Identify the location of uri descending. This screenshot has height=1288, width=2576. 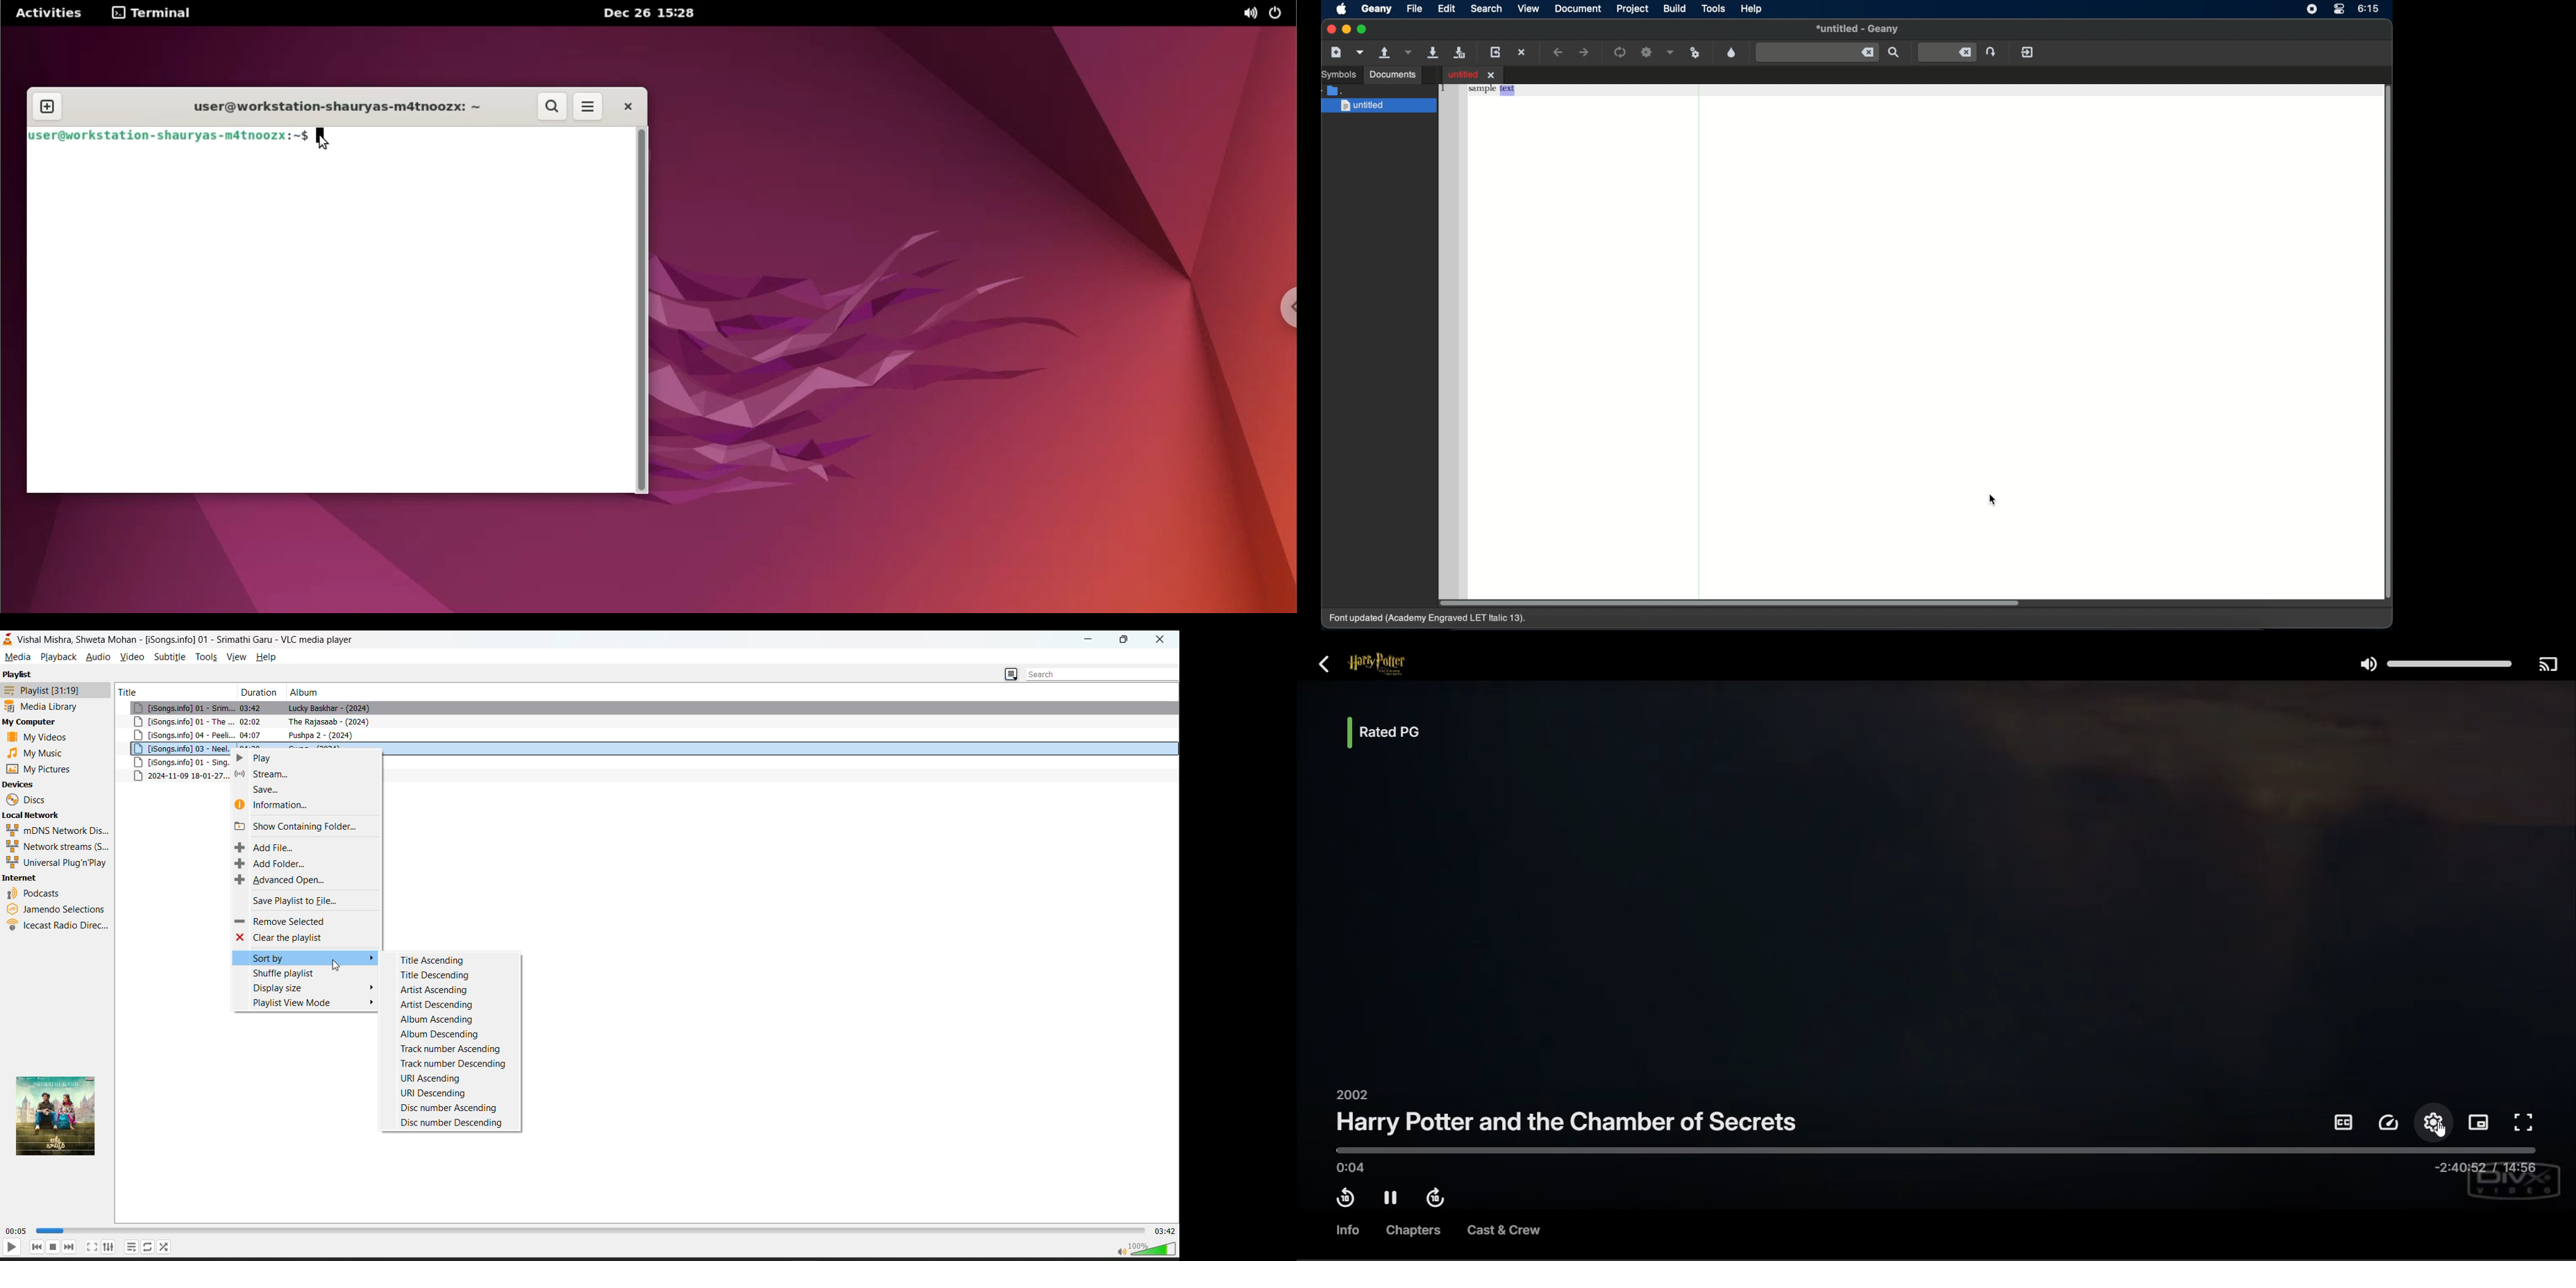
(447, 1093).